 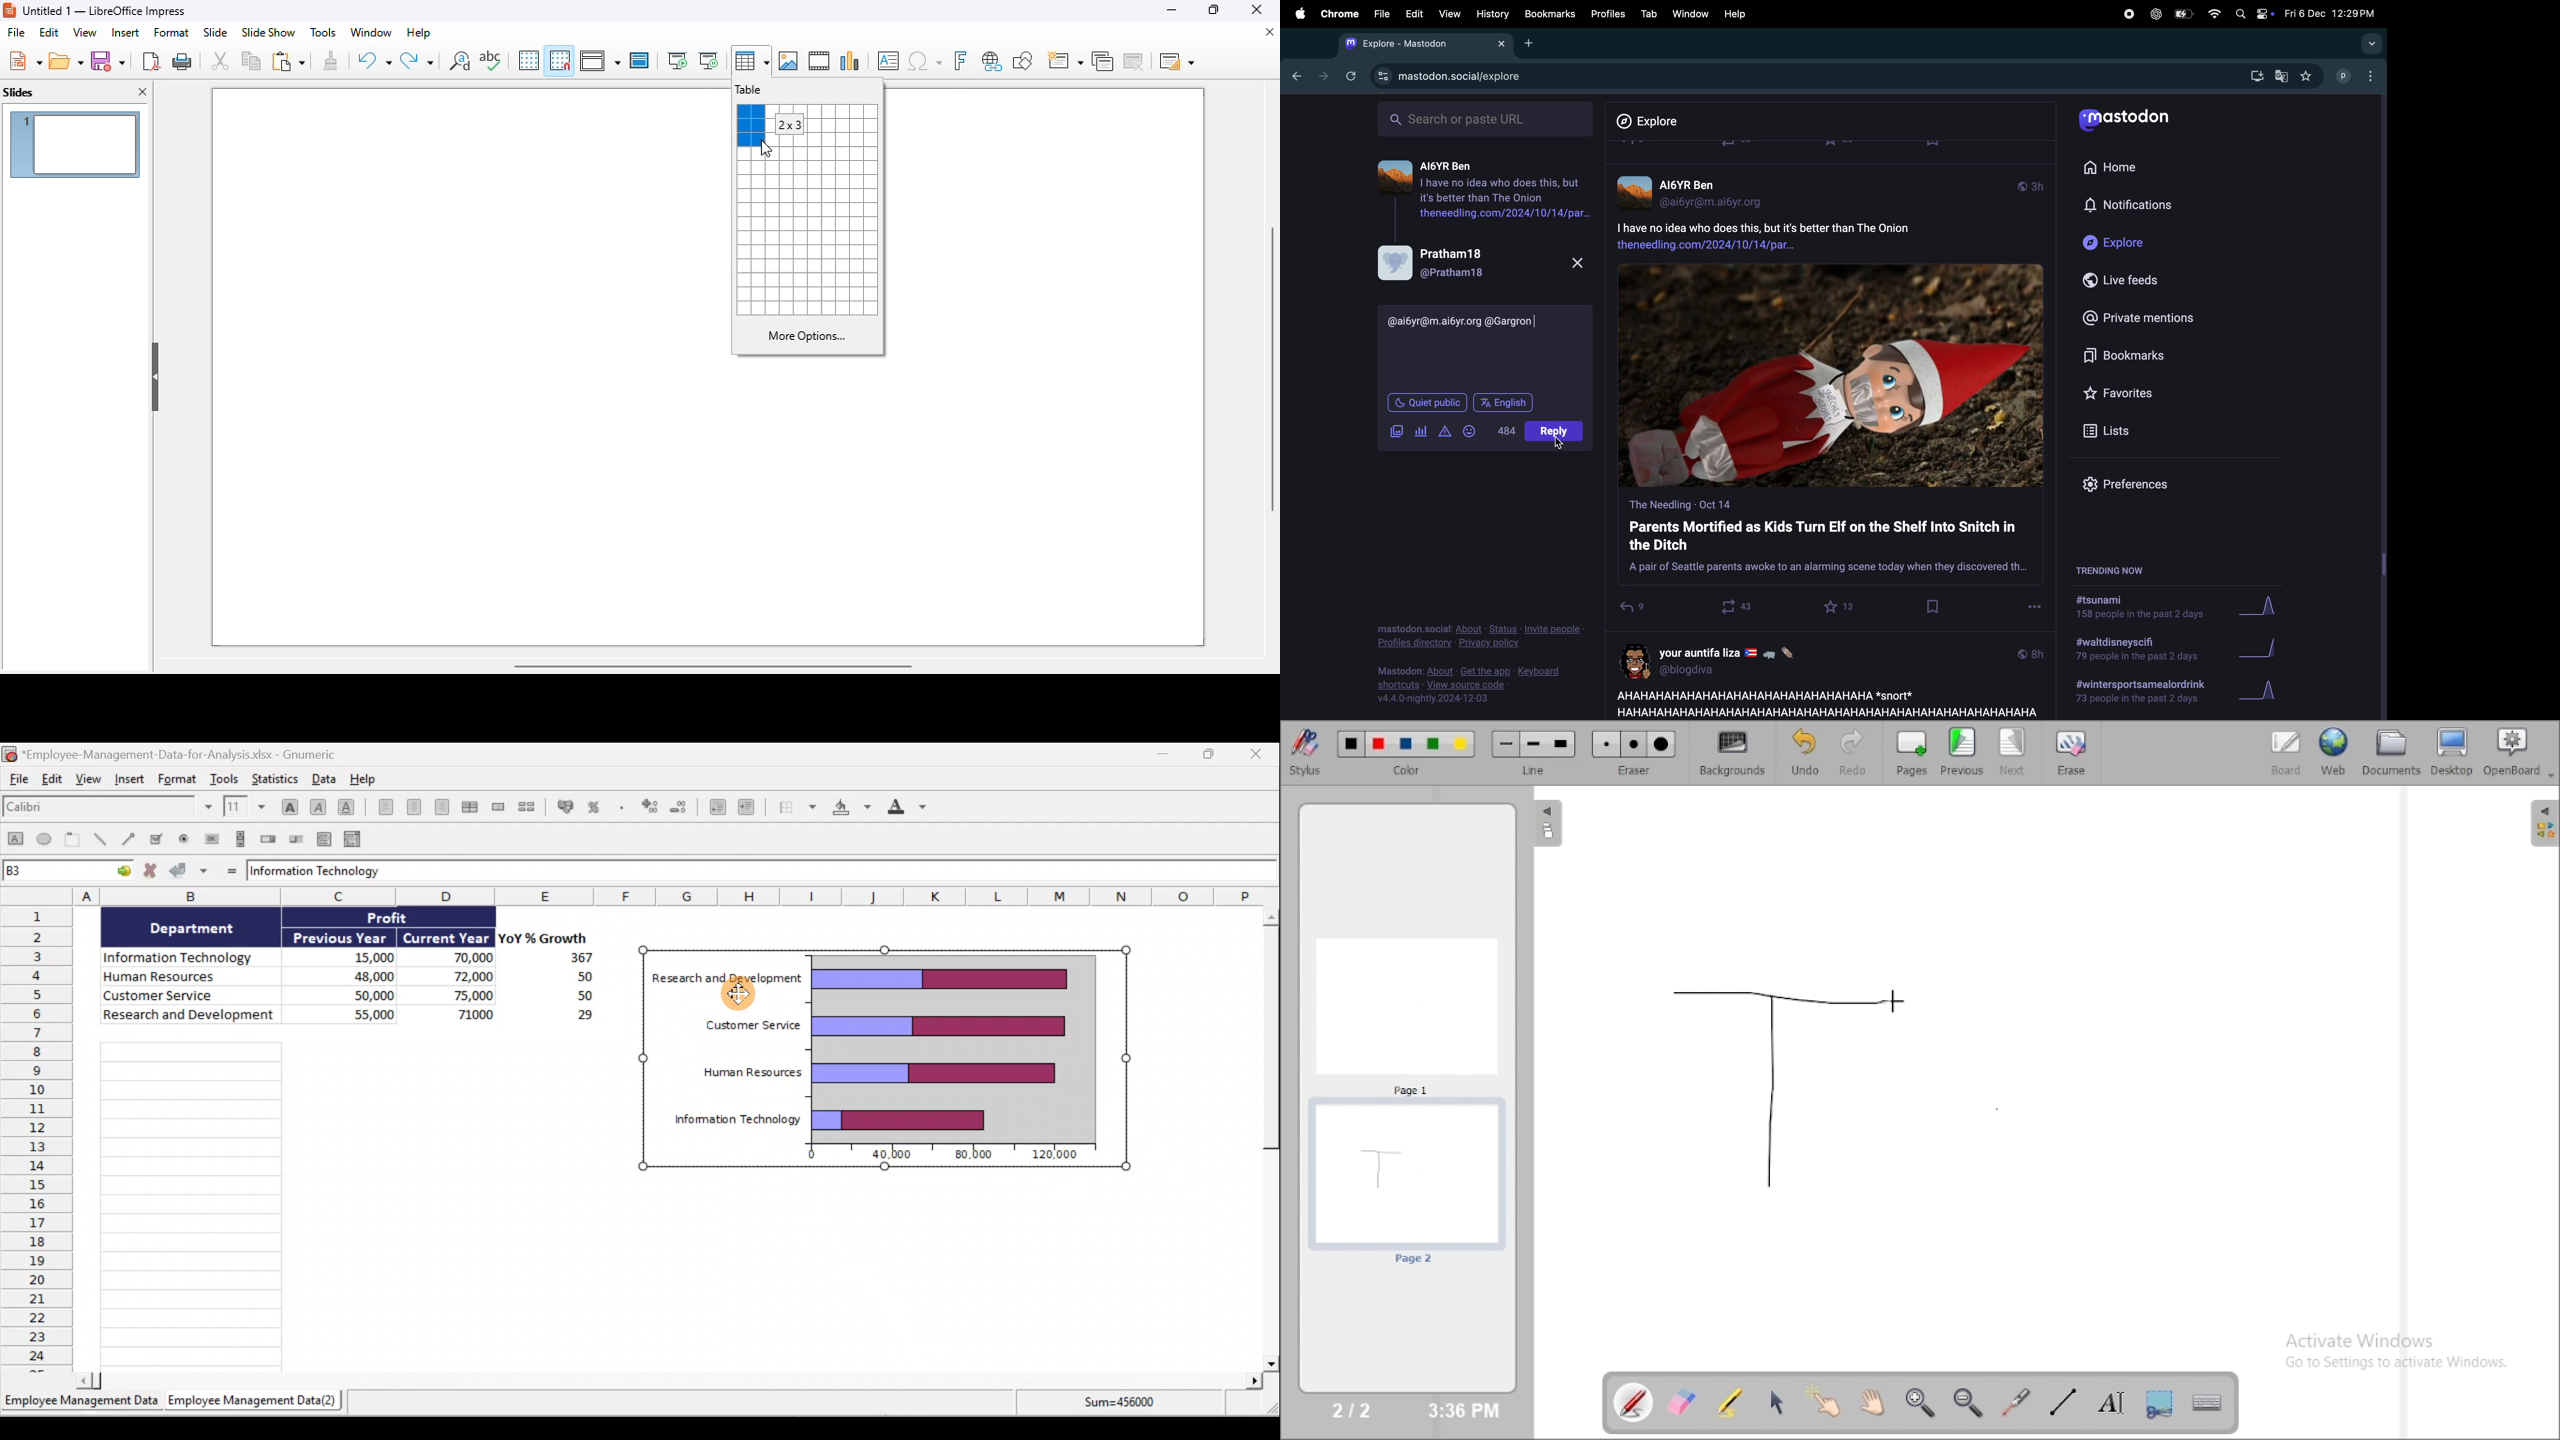 What do you see at coordinates (2183, 15) in the screenshot?
I see `battery` at bounding box center [2183, 15].